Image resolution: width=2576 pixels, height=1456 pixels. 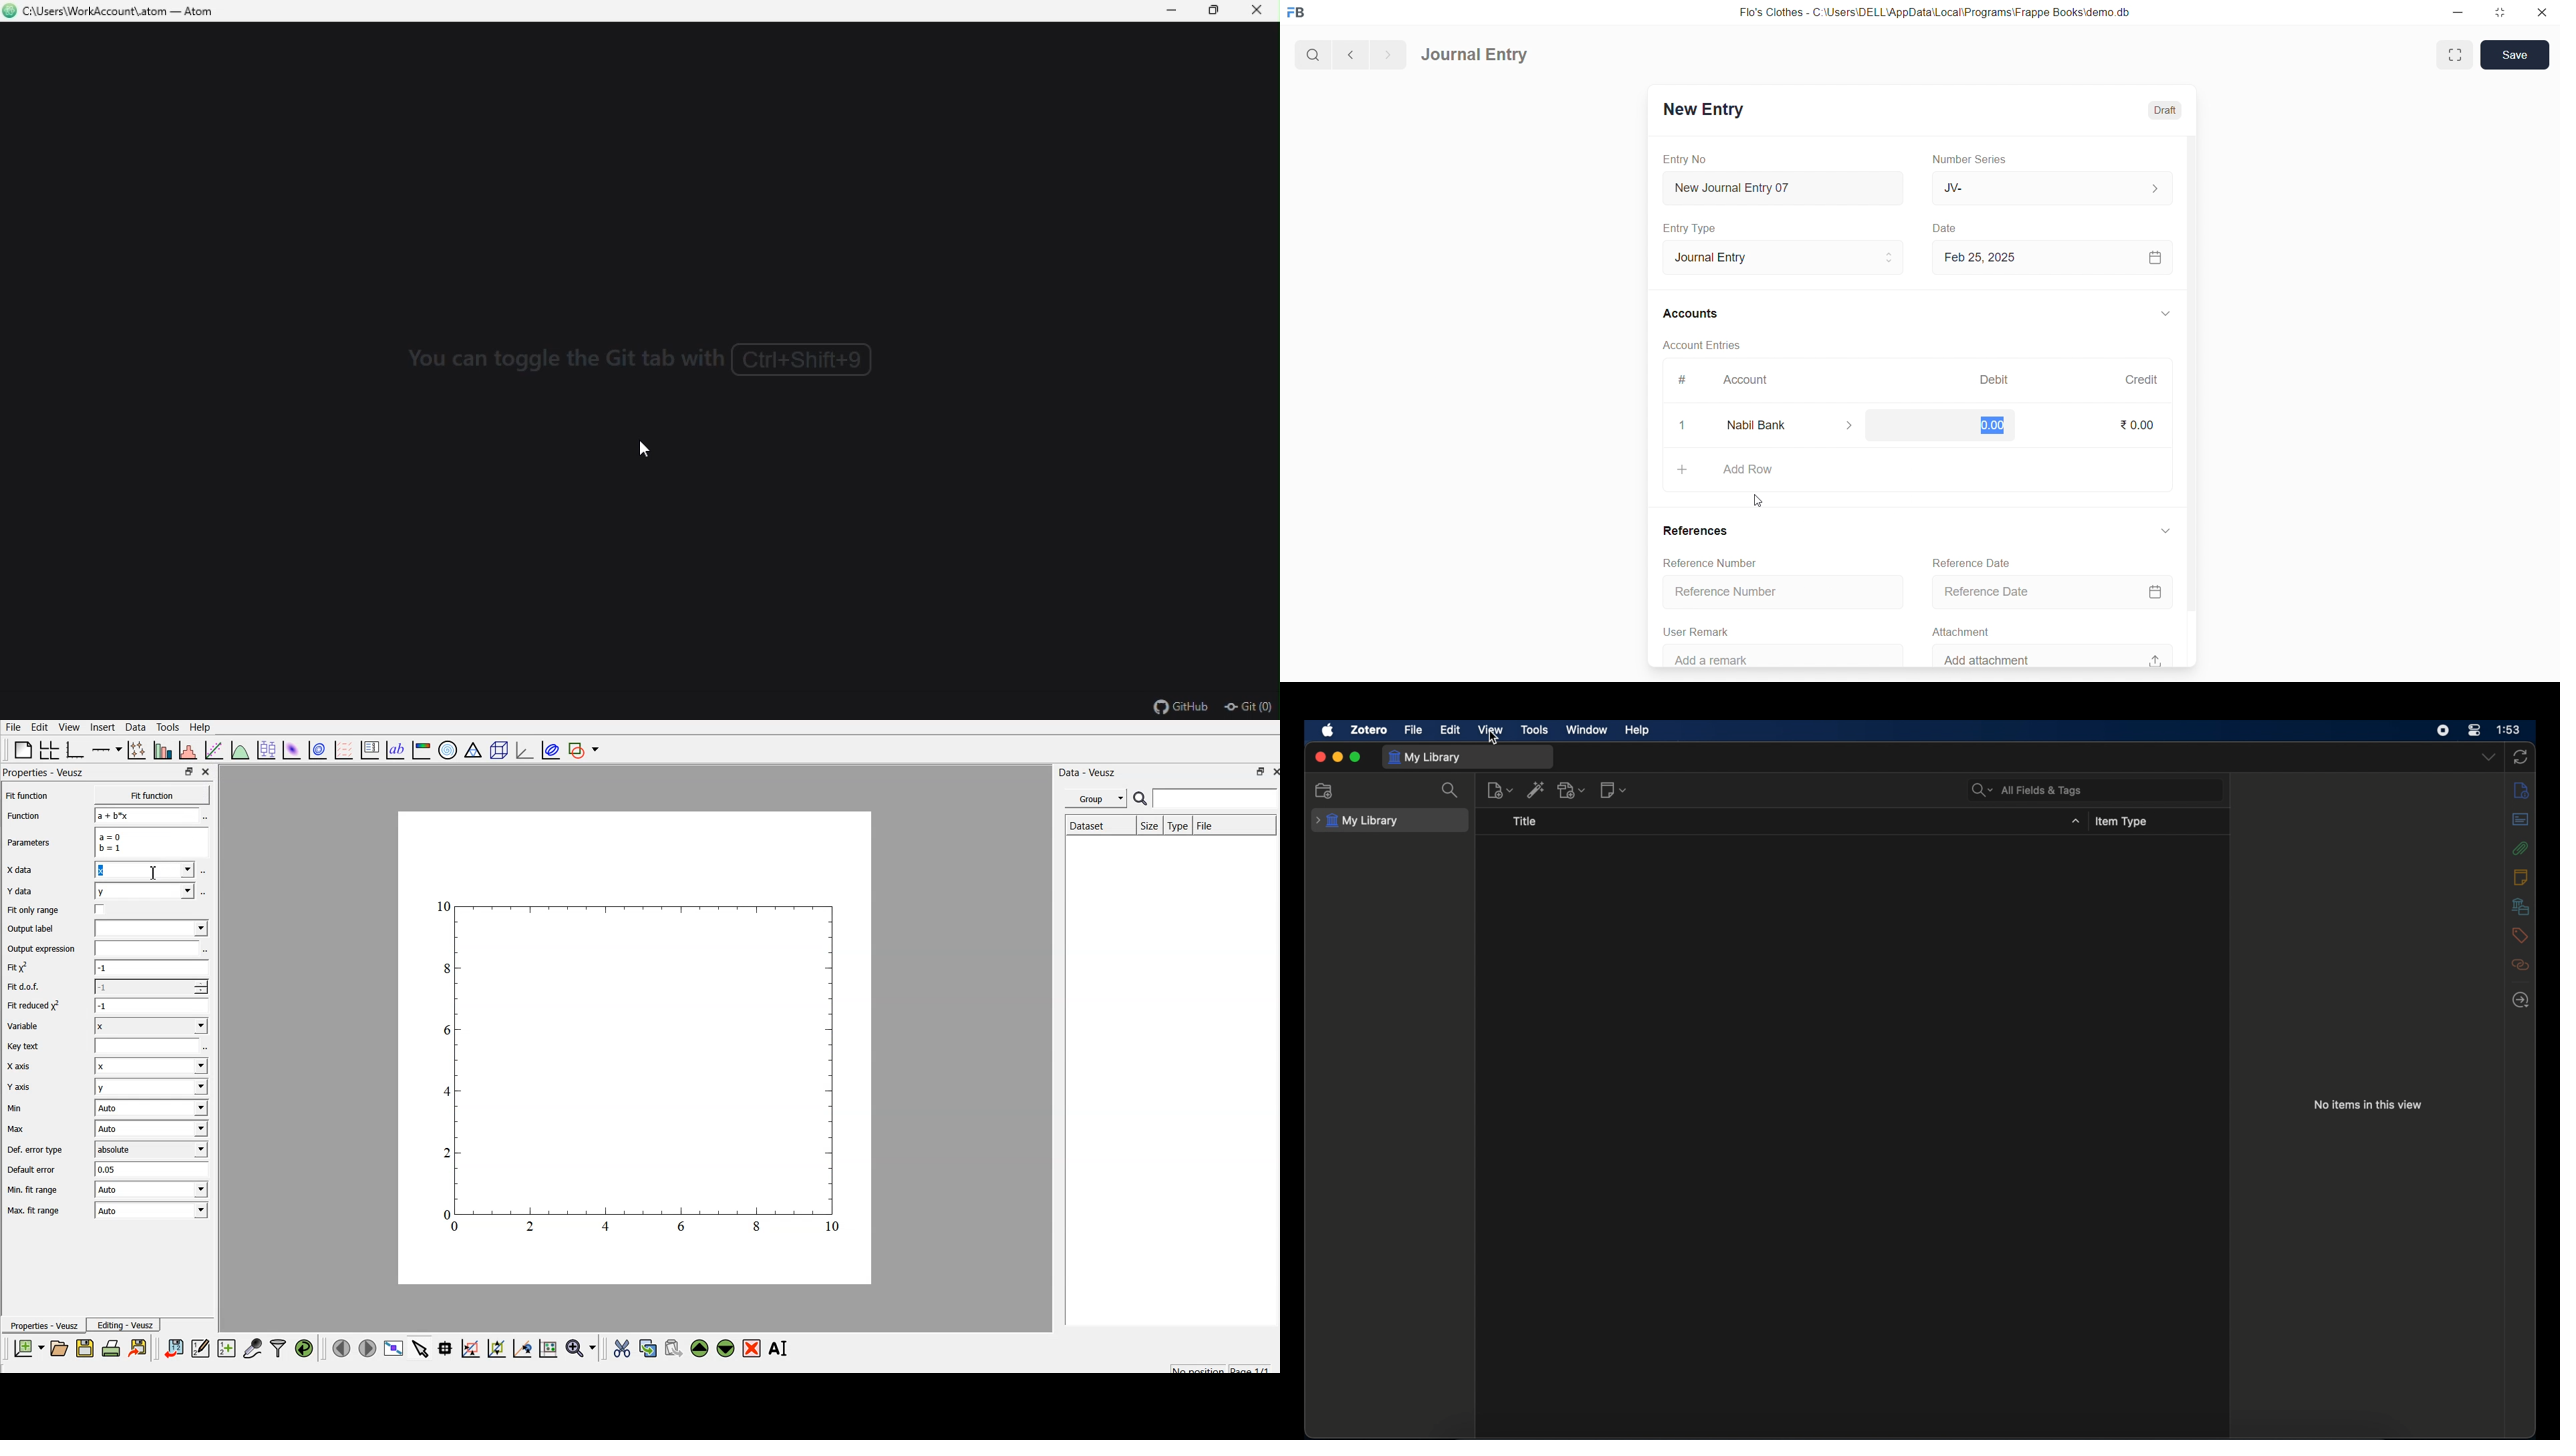 What do you see at coordinates (2121, 822) in the screenshot?
I see `item type` at bounding box center [2121, 822].